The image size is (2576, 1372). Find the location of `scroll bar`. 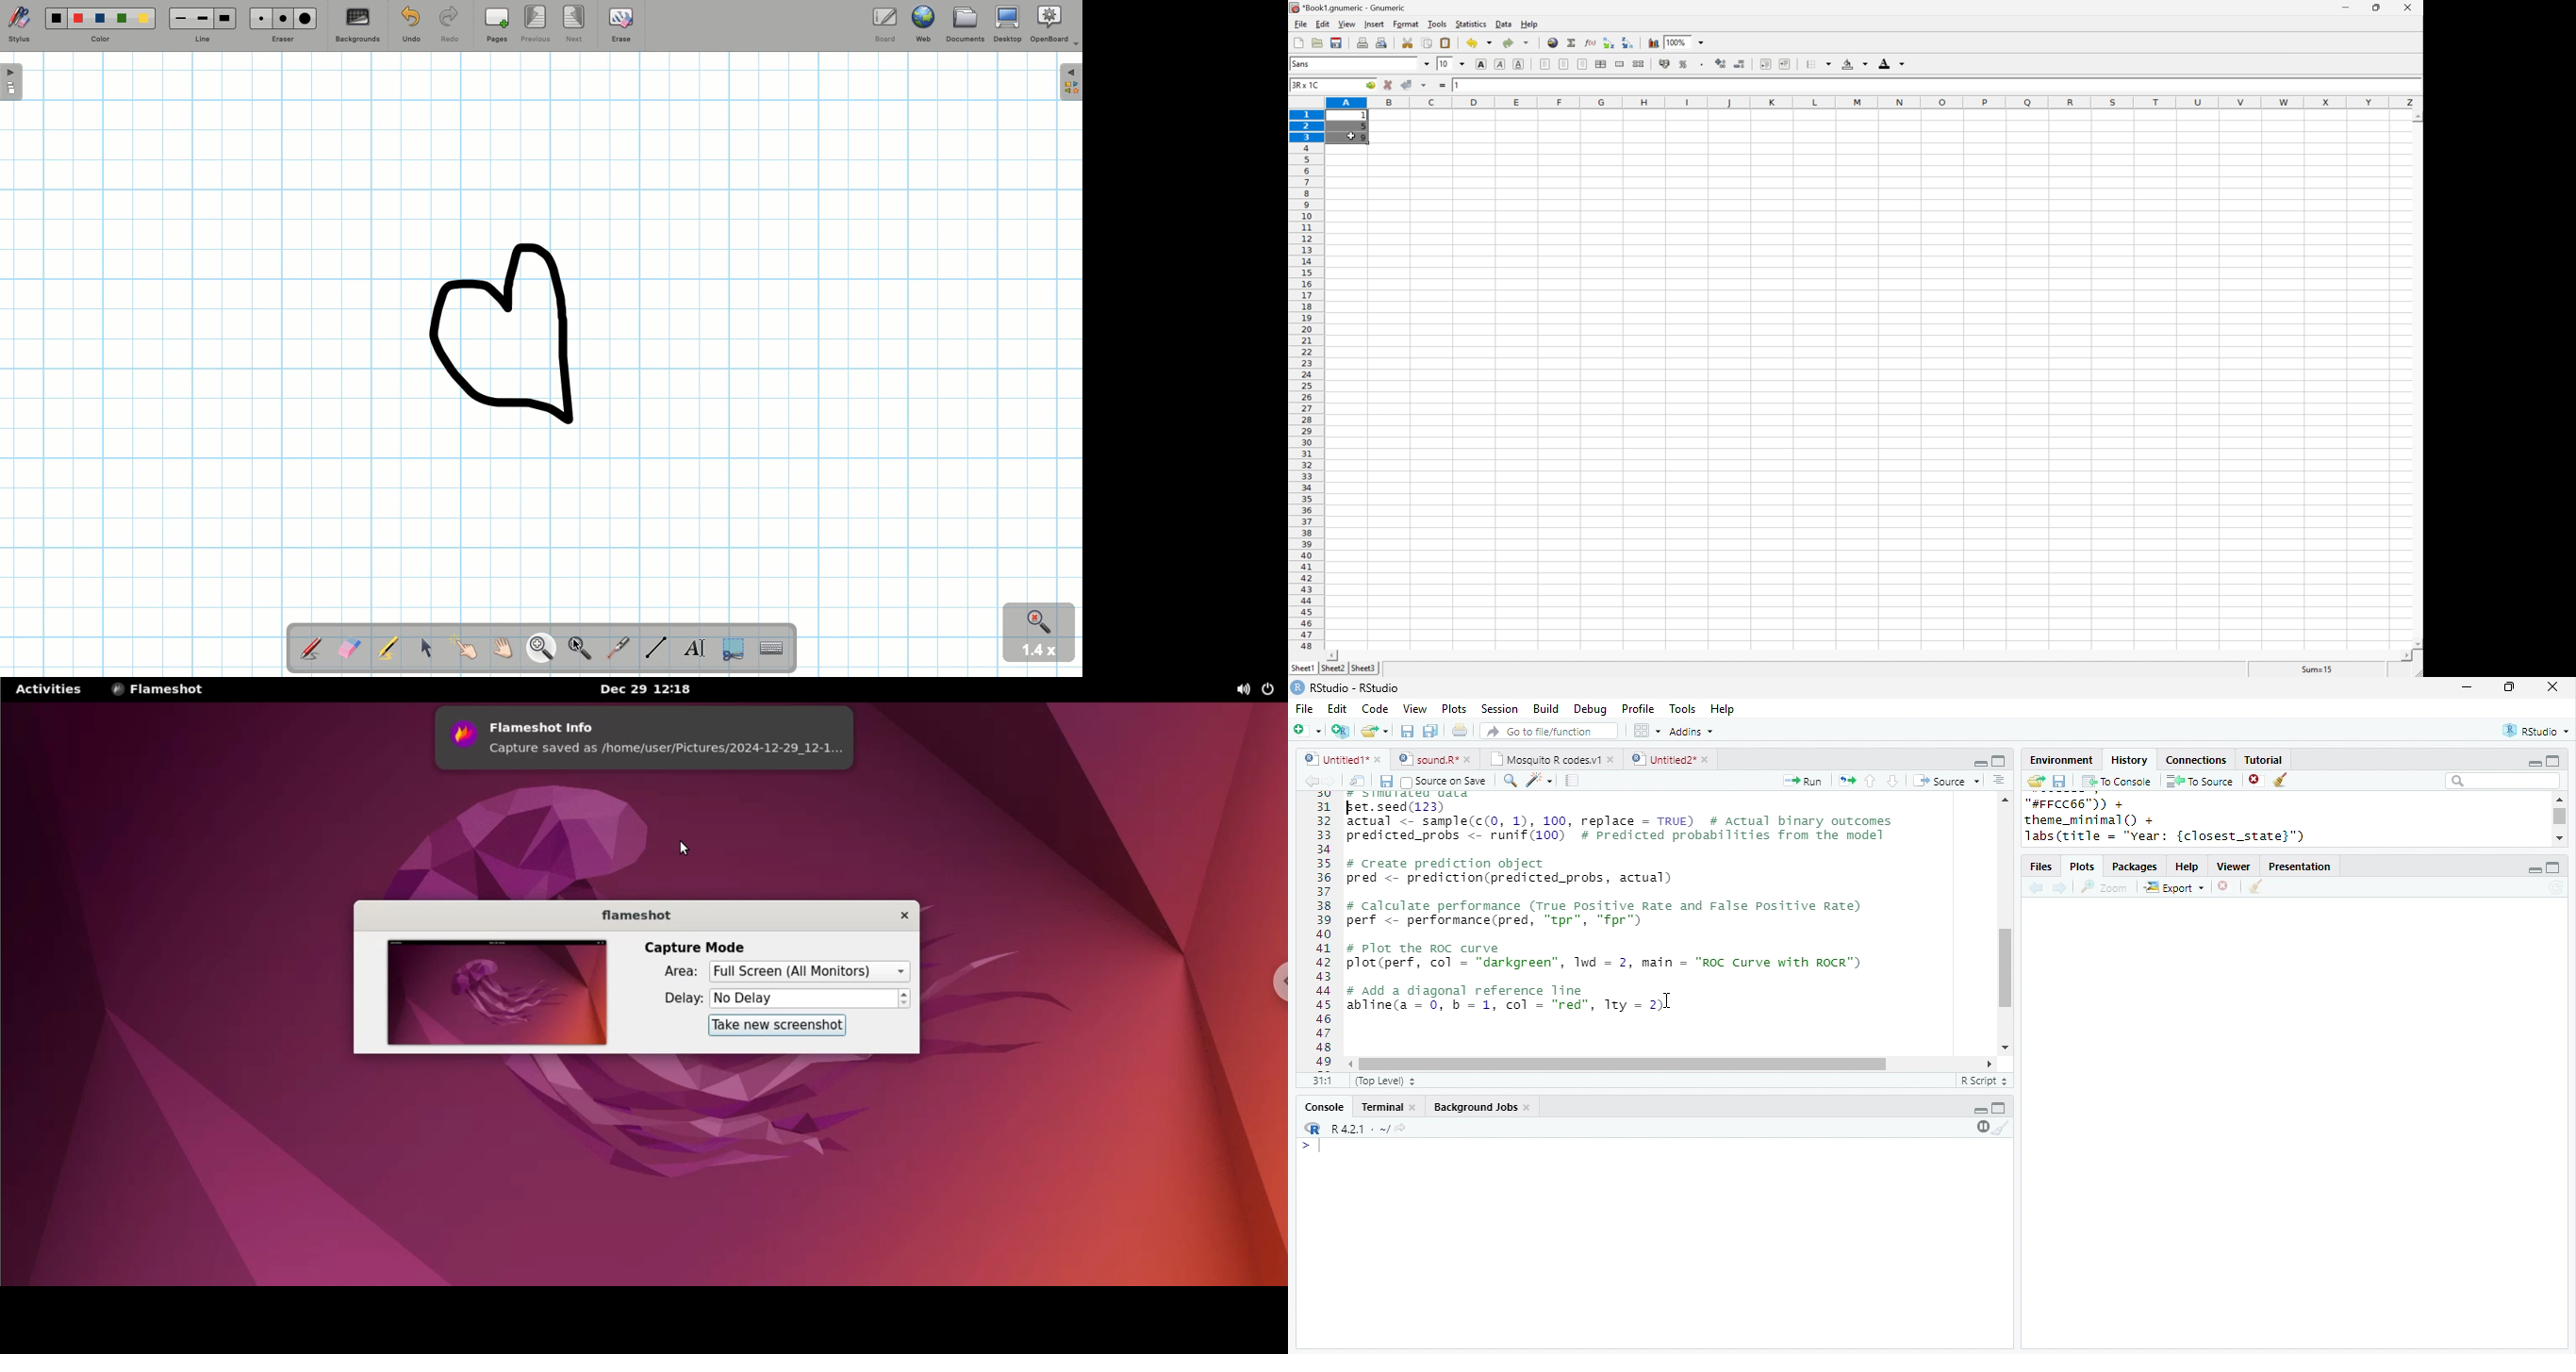

scroll bar is located at coordinates (1623, 1065).